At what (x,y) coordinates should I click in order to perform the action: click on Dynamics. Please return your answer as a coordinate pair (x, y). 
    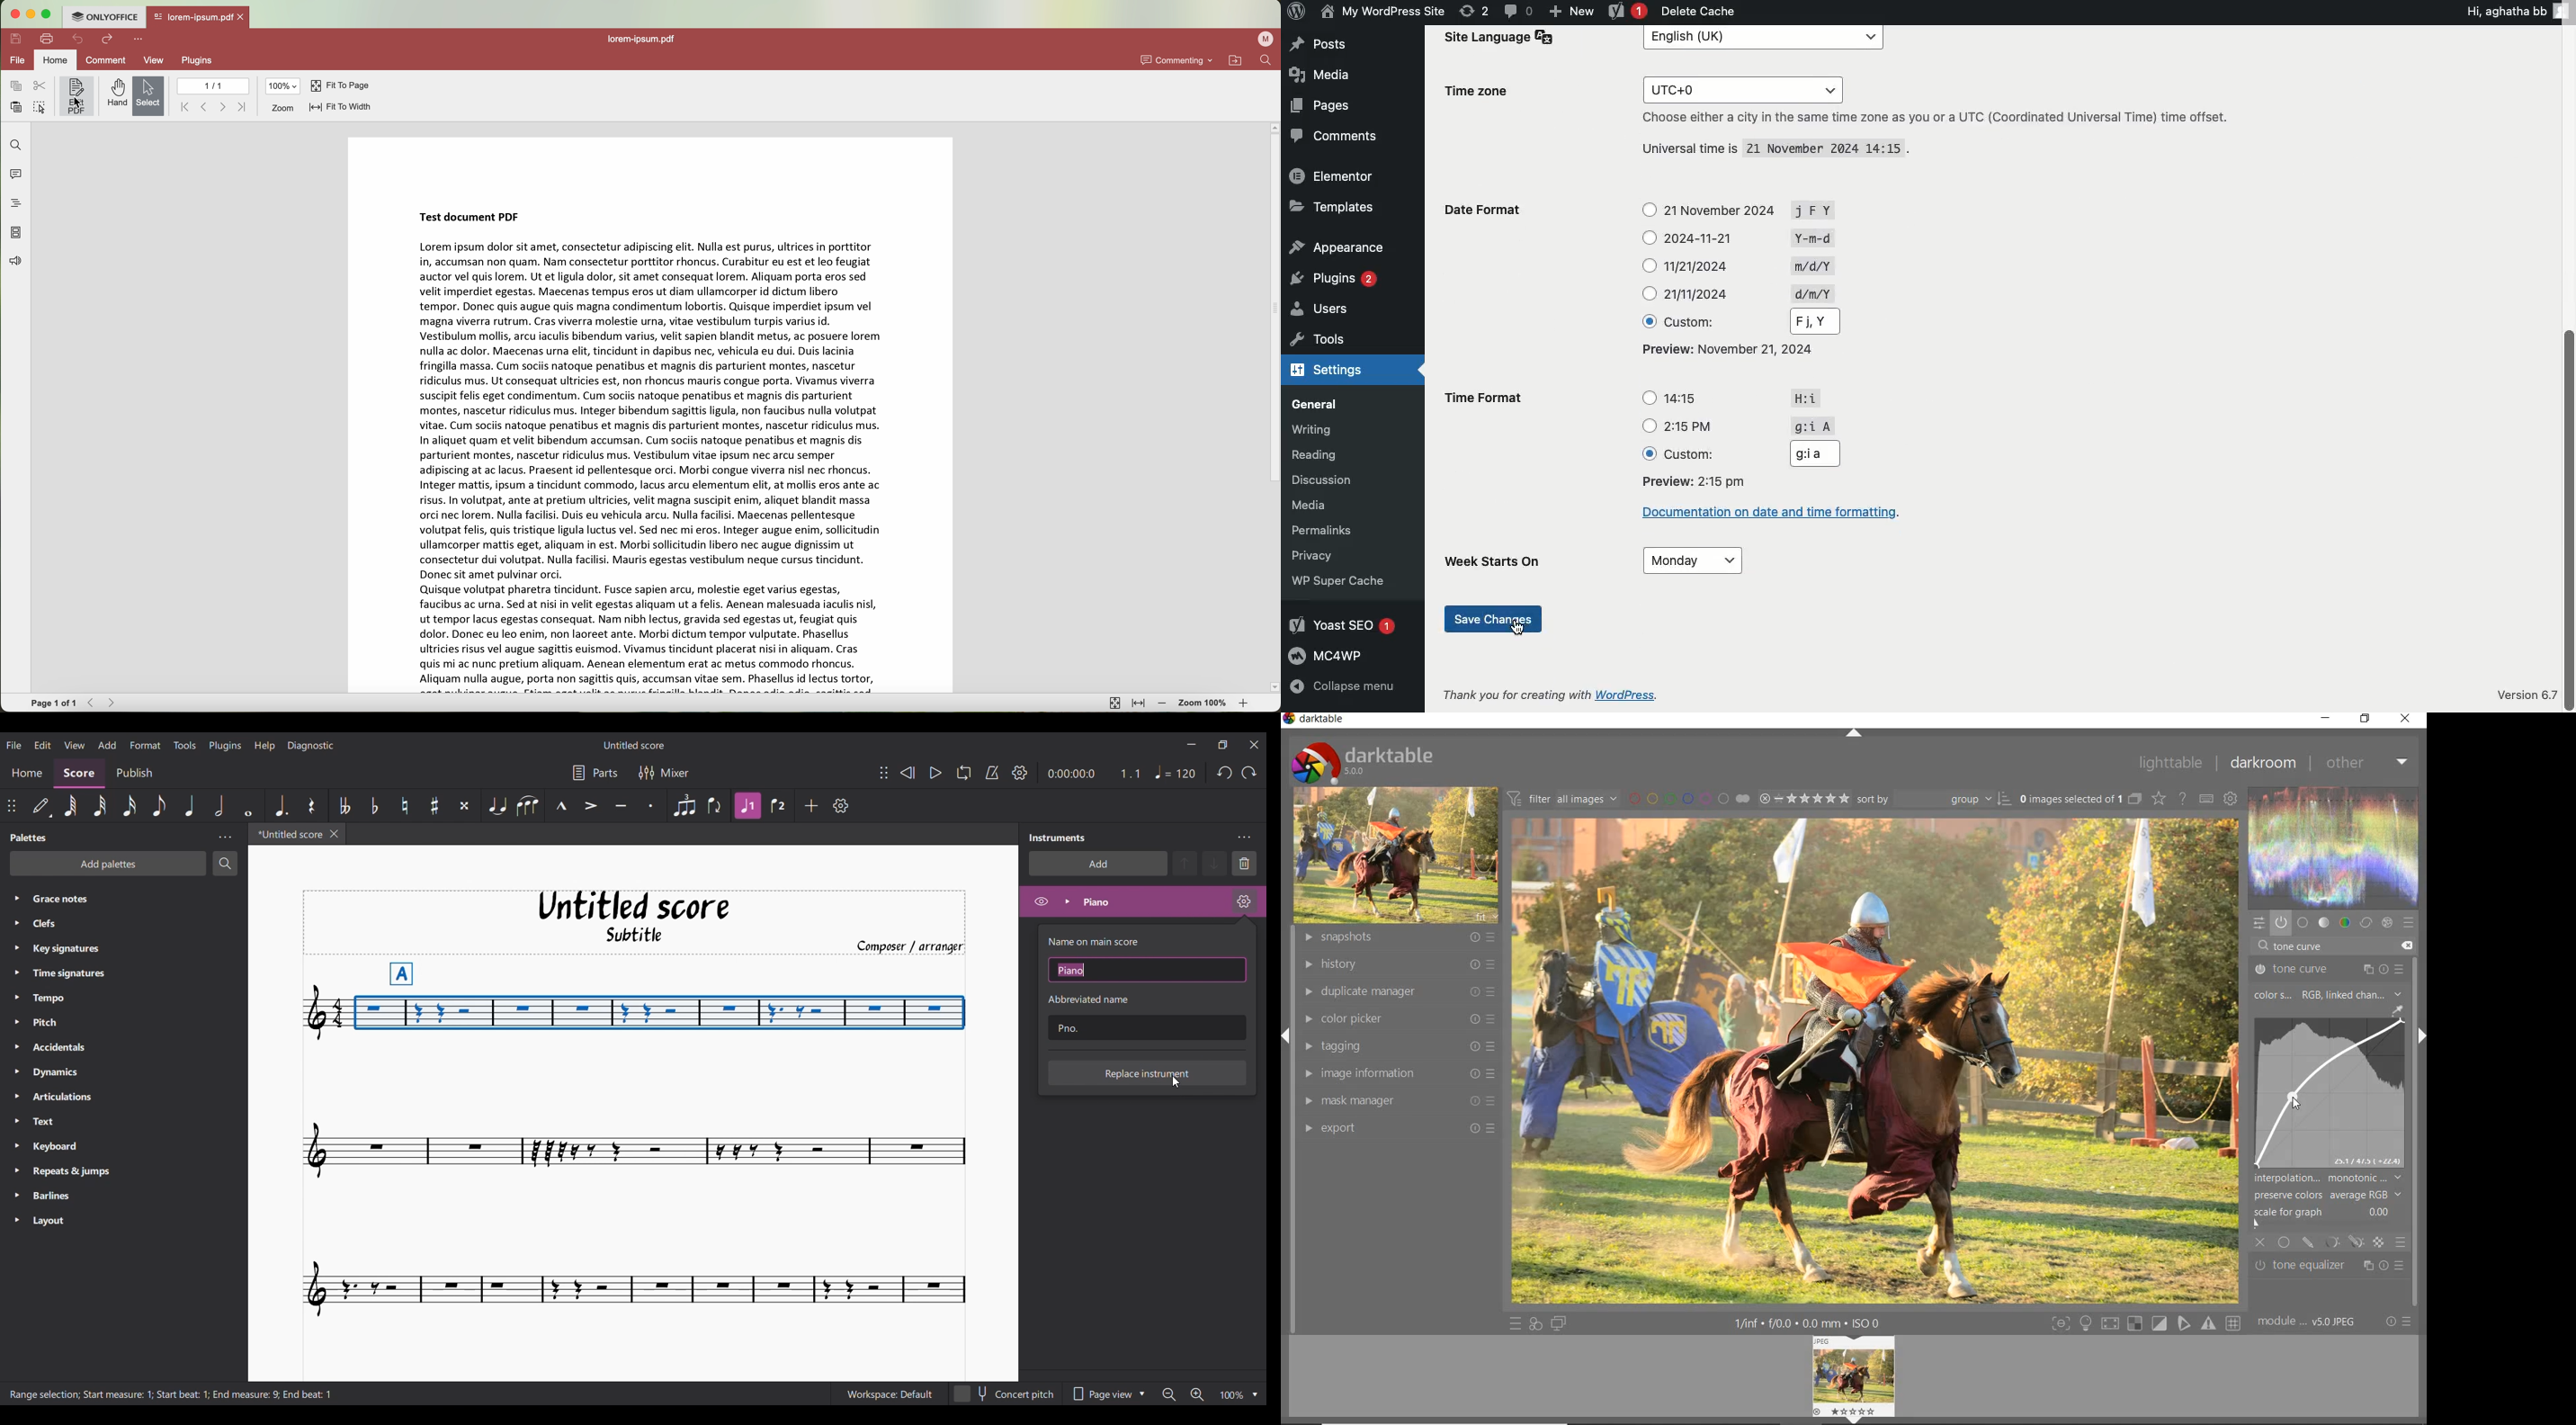
    Looking at the image, I should click on (78, 1073).